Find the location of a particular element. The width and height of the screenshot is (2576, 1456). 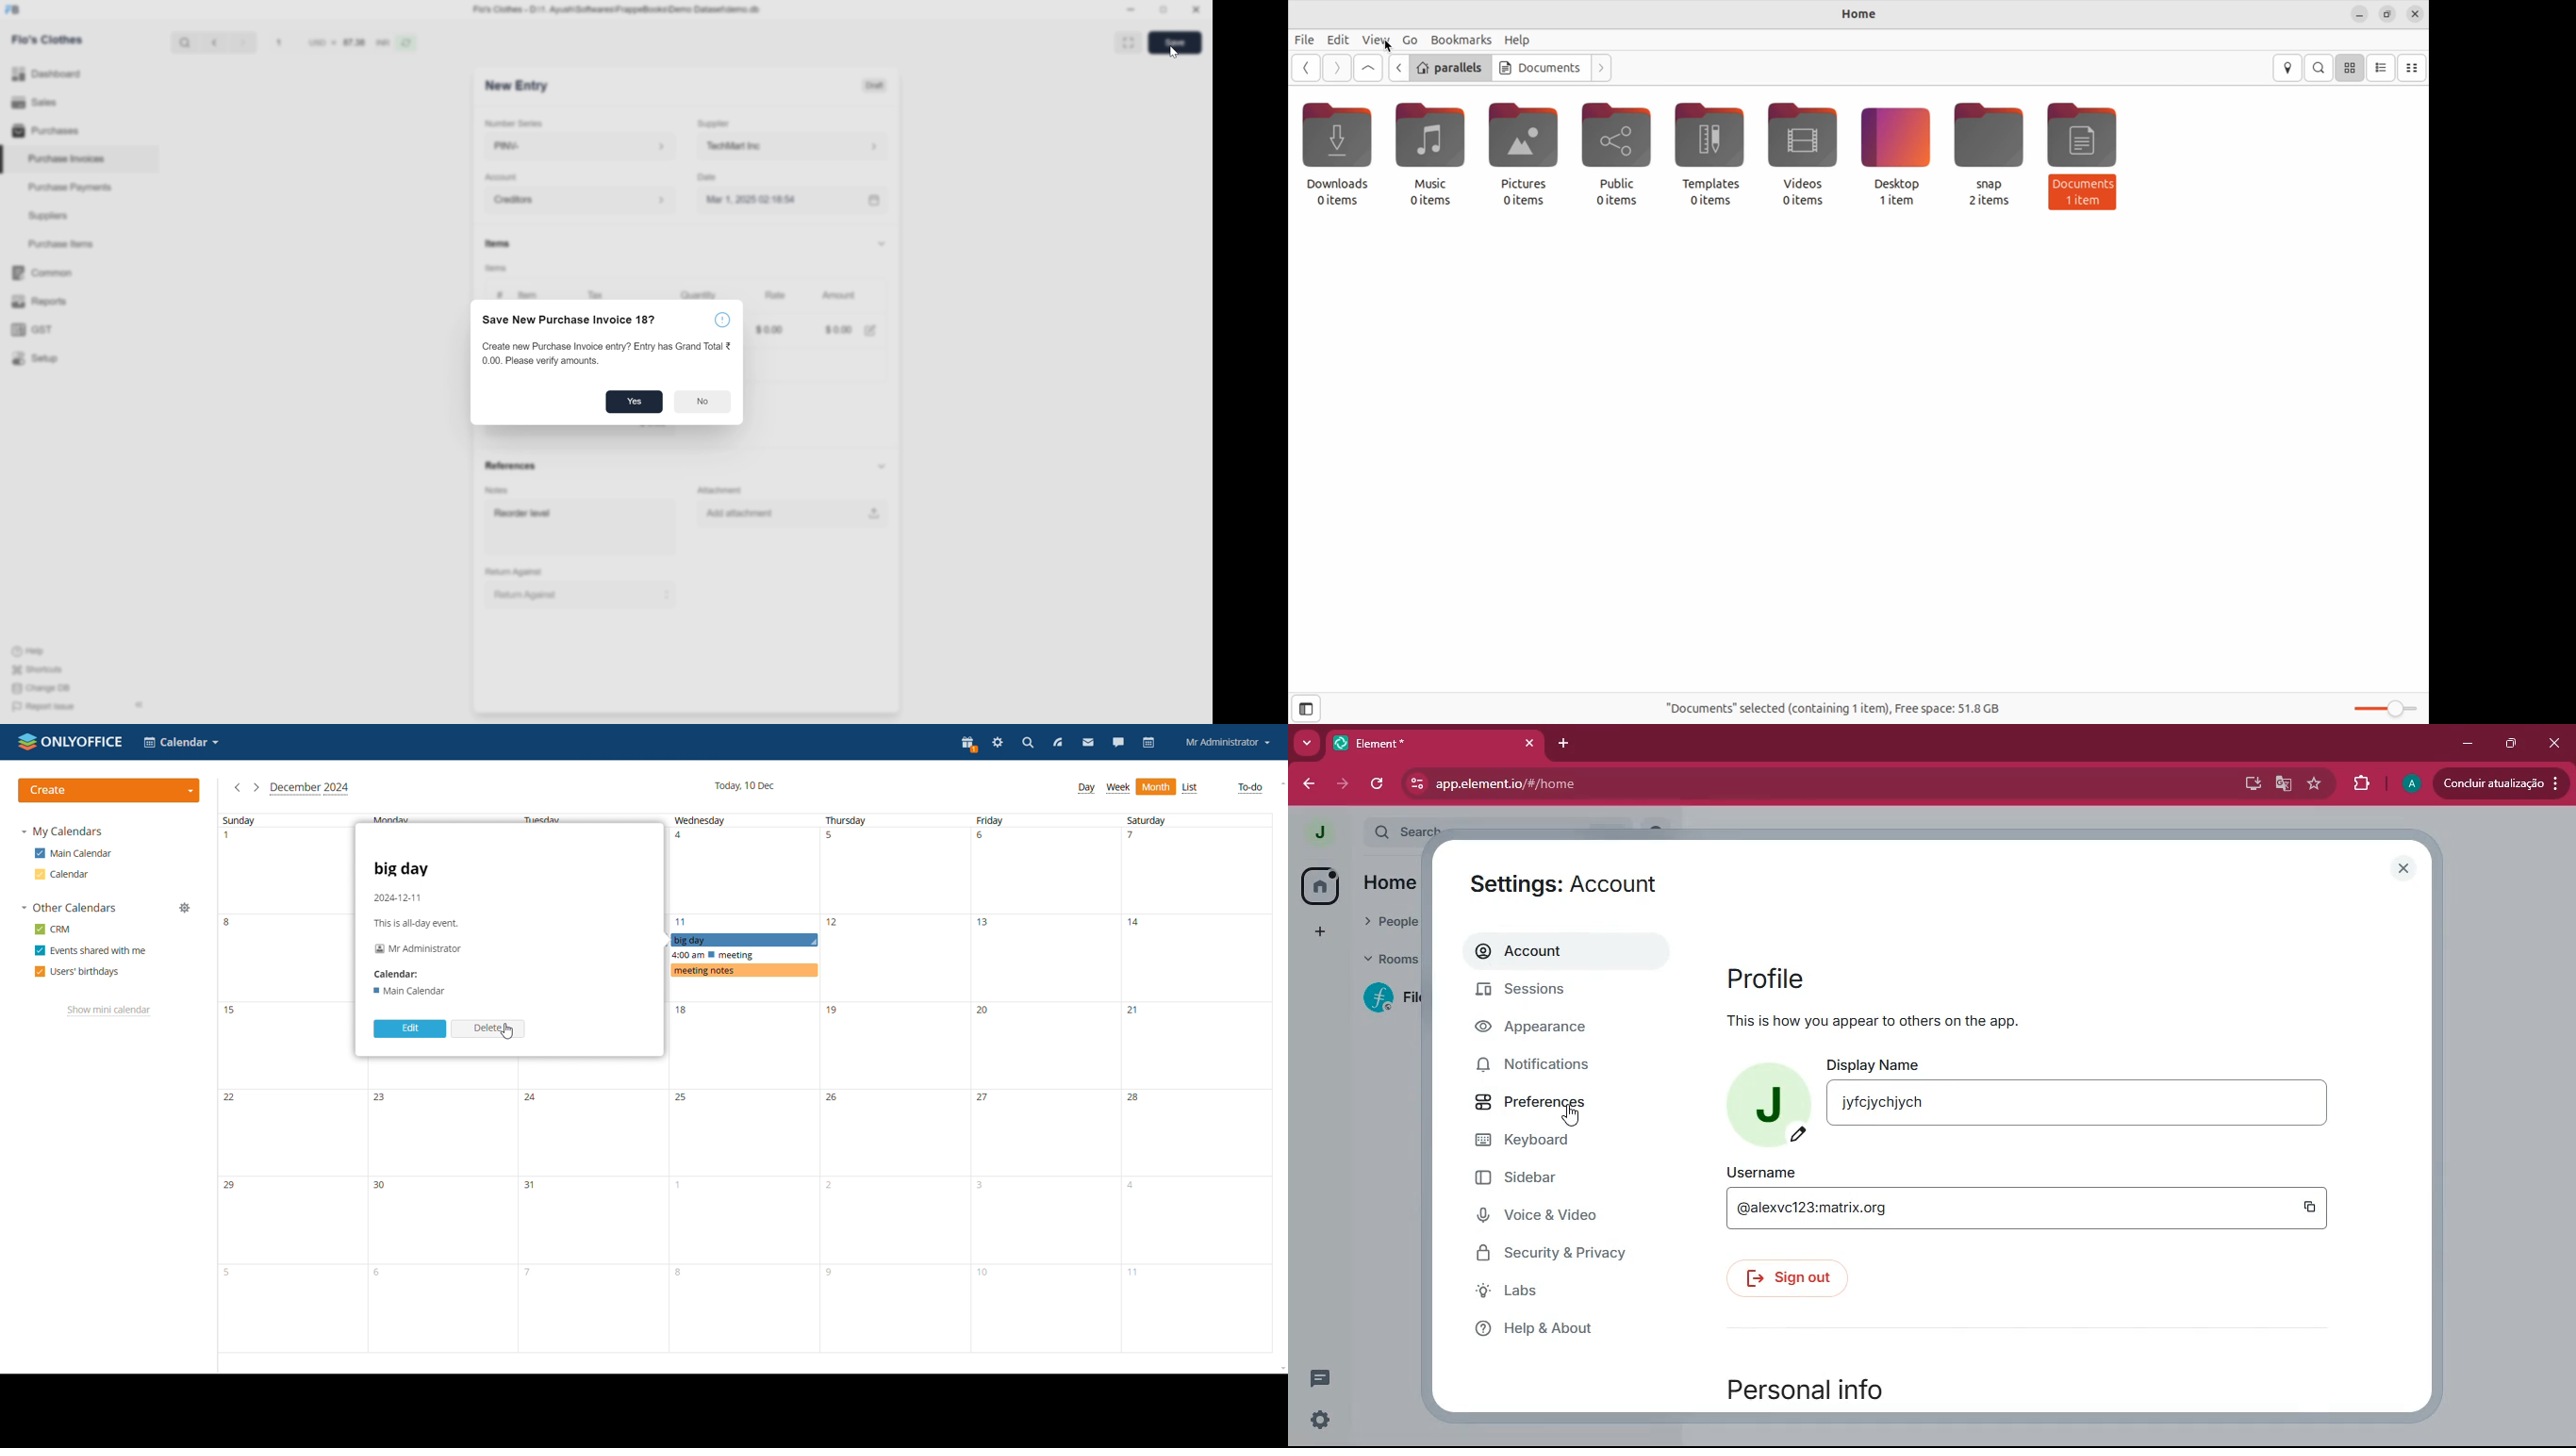

profile is located at coordinates (2411, 783).